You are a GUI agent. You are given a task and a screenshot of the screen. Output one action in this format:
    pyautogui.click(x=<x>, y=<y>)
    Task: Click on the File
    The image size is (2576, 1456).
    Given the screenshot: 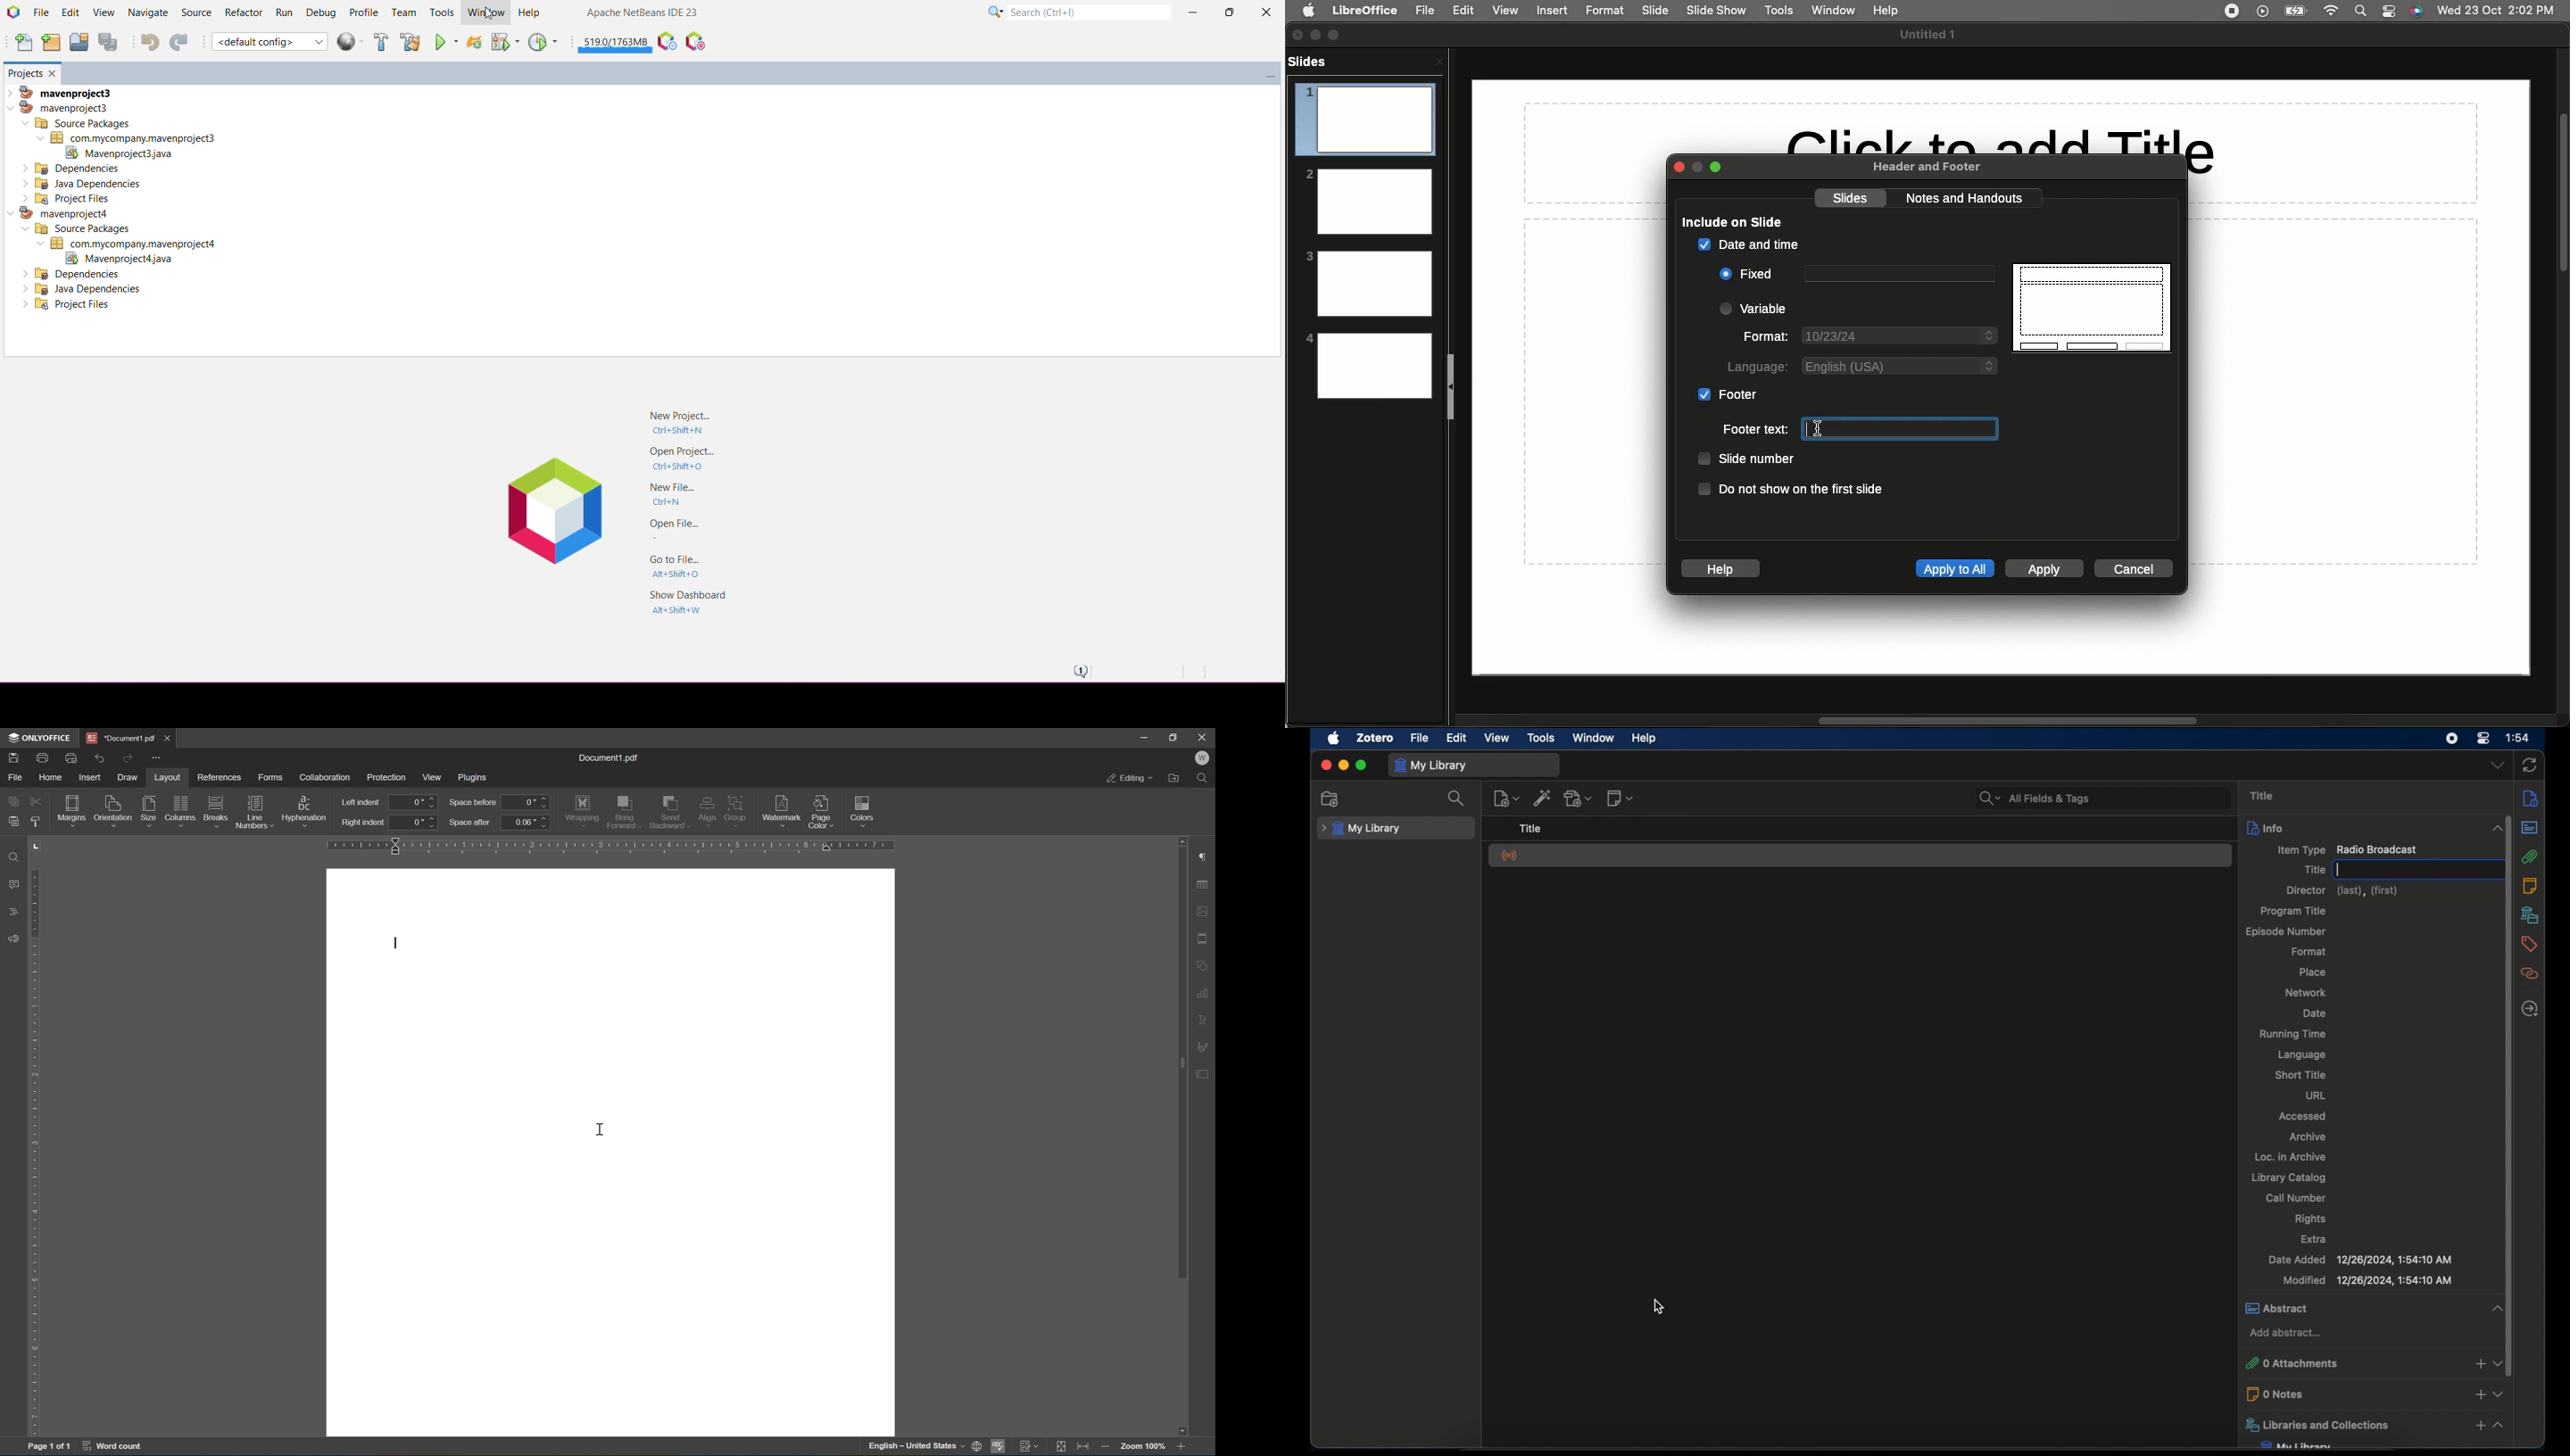 What is the action you would take?
    pyautogui.click(x=1425, y=10)
    